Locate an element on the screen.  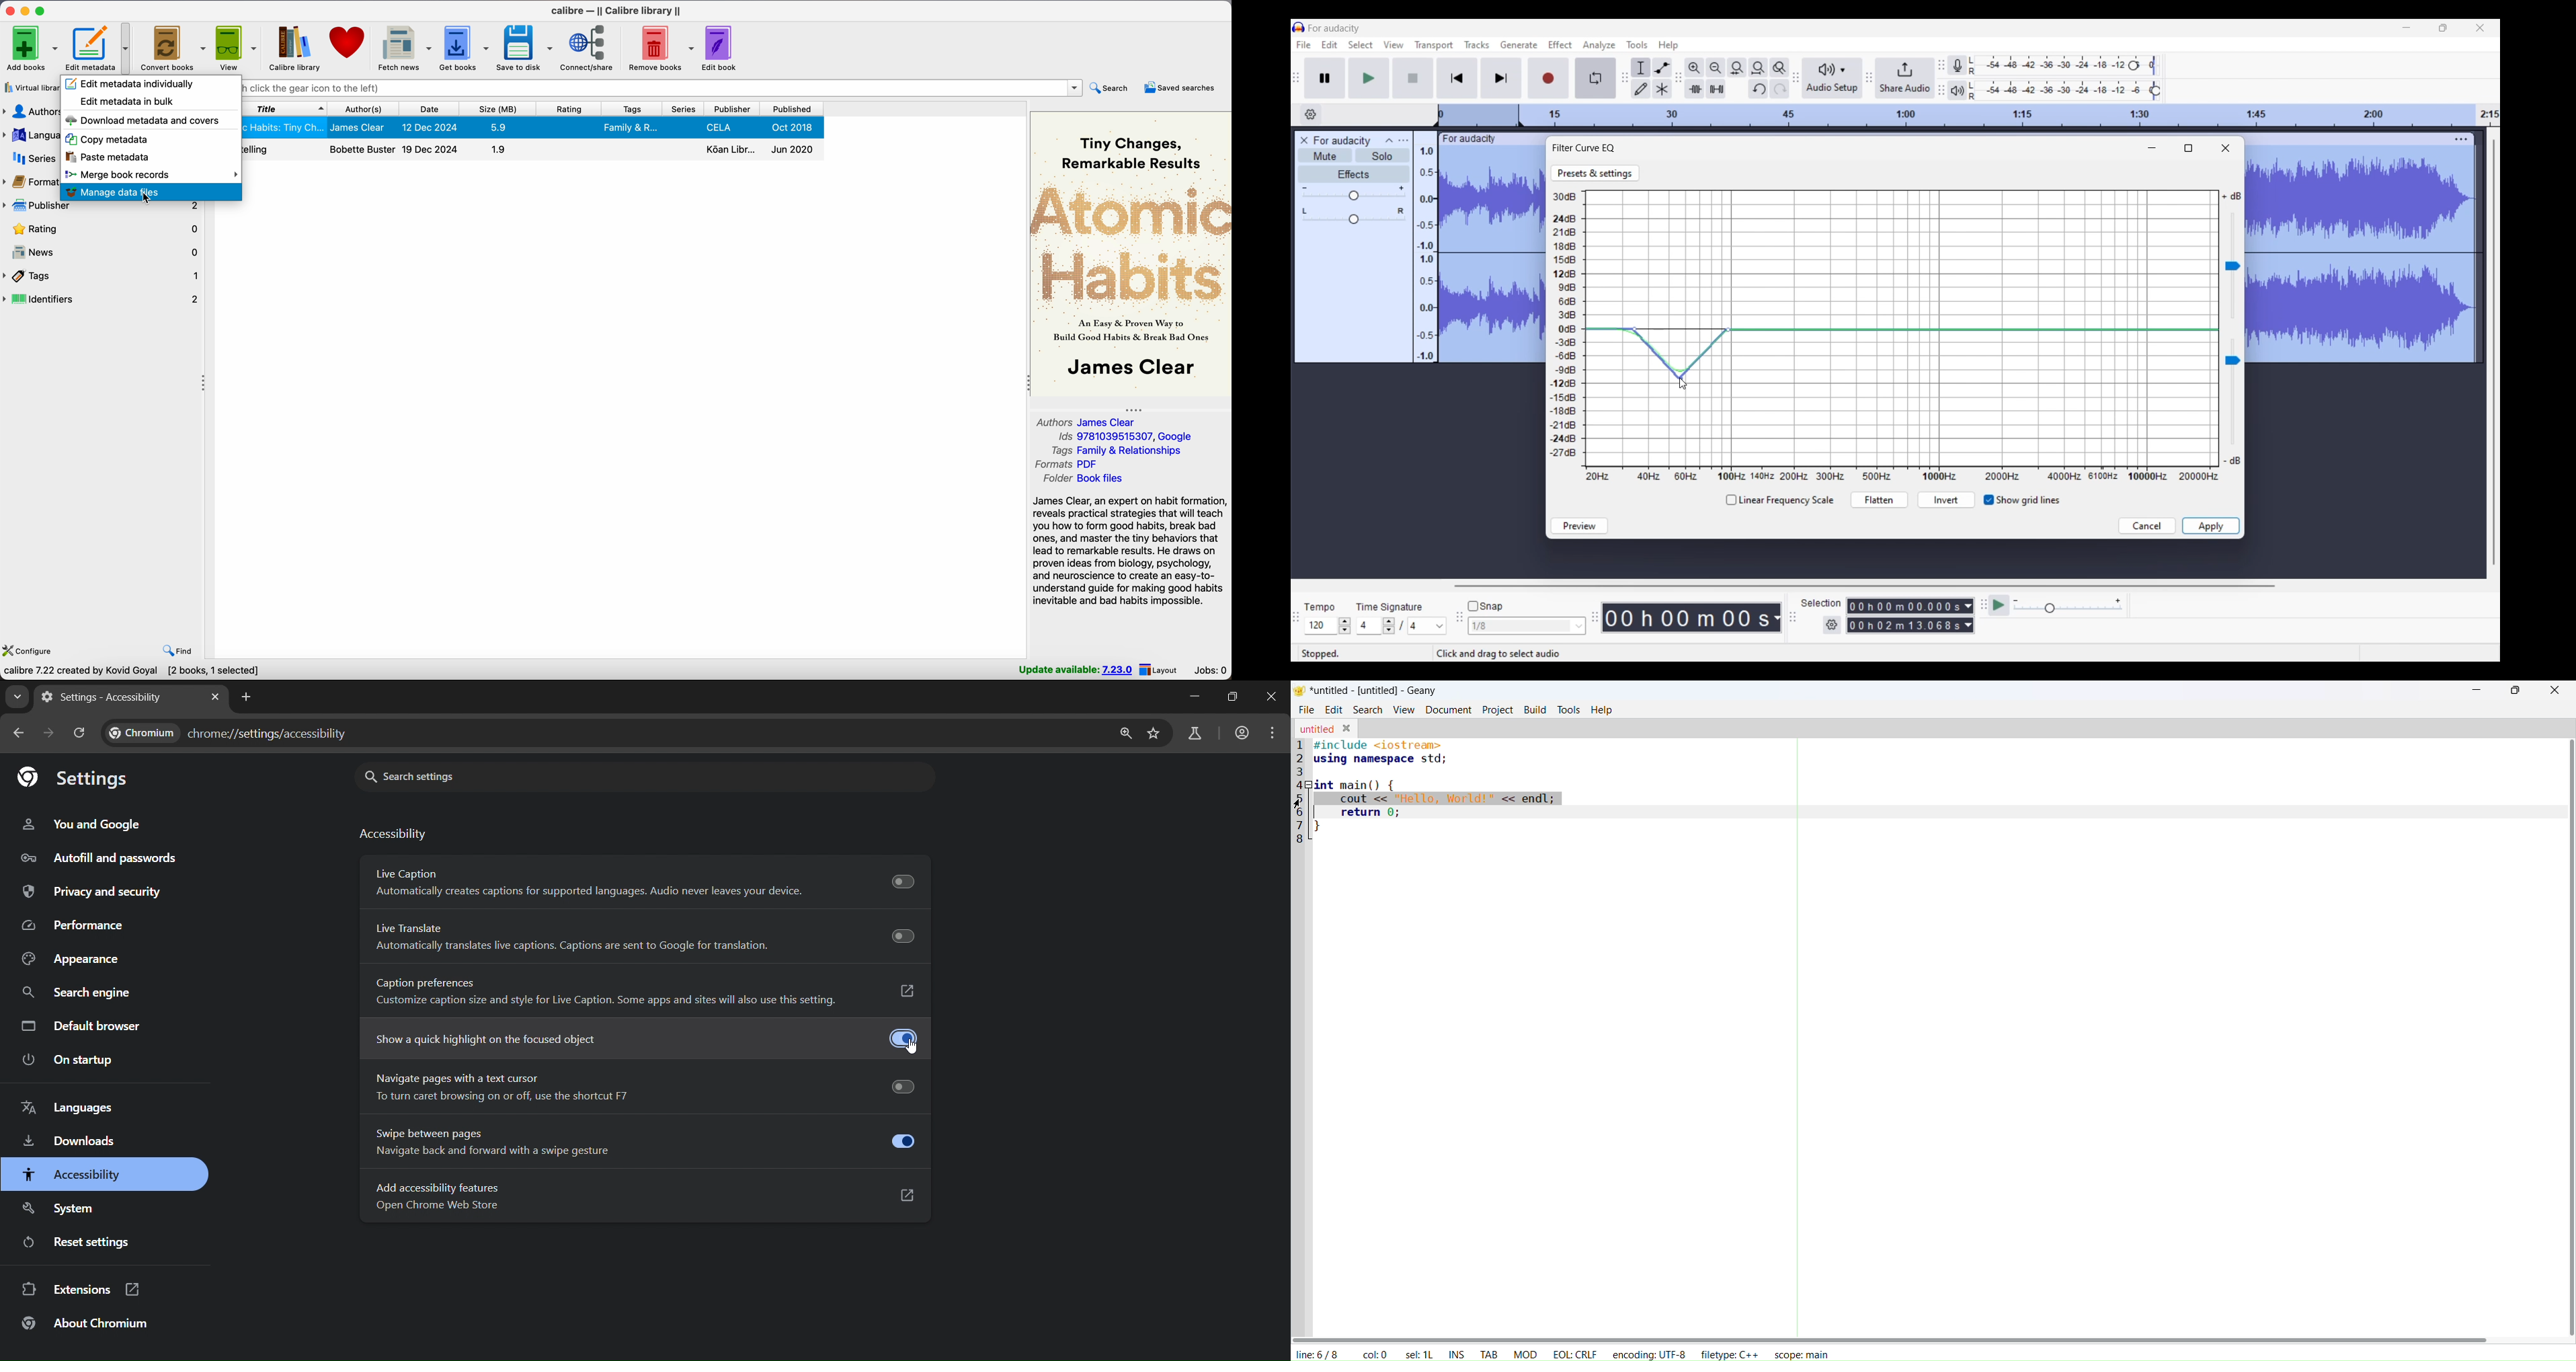
View menu is located at coordinates (1393, 45).